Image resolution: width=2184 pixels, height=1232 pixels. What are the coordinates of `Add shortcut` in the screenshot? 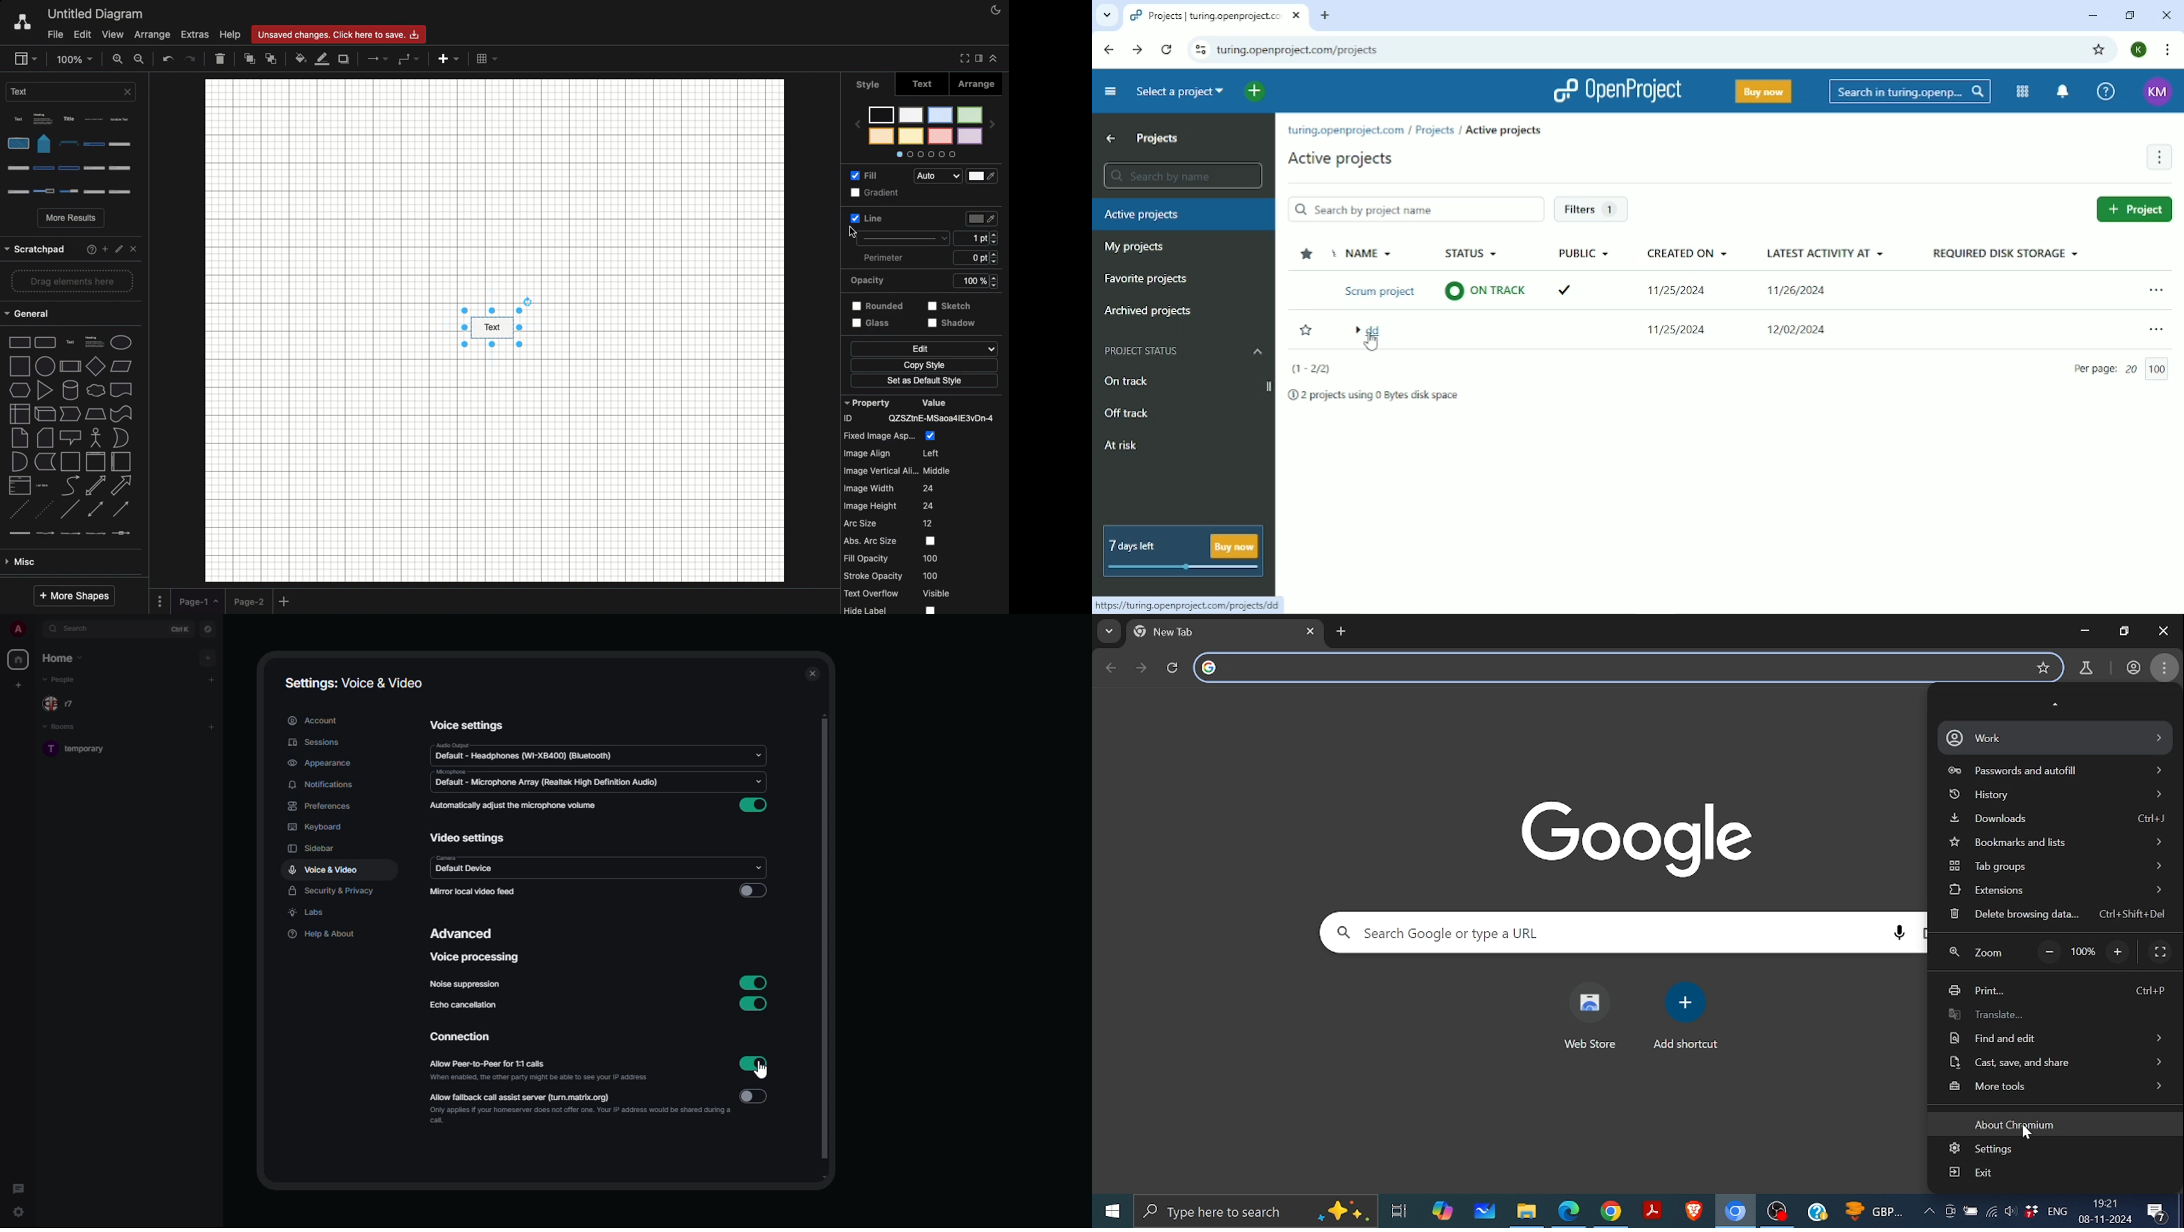 It's located at (1688, 1001).